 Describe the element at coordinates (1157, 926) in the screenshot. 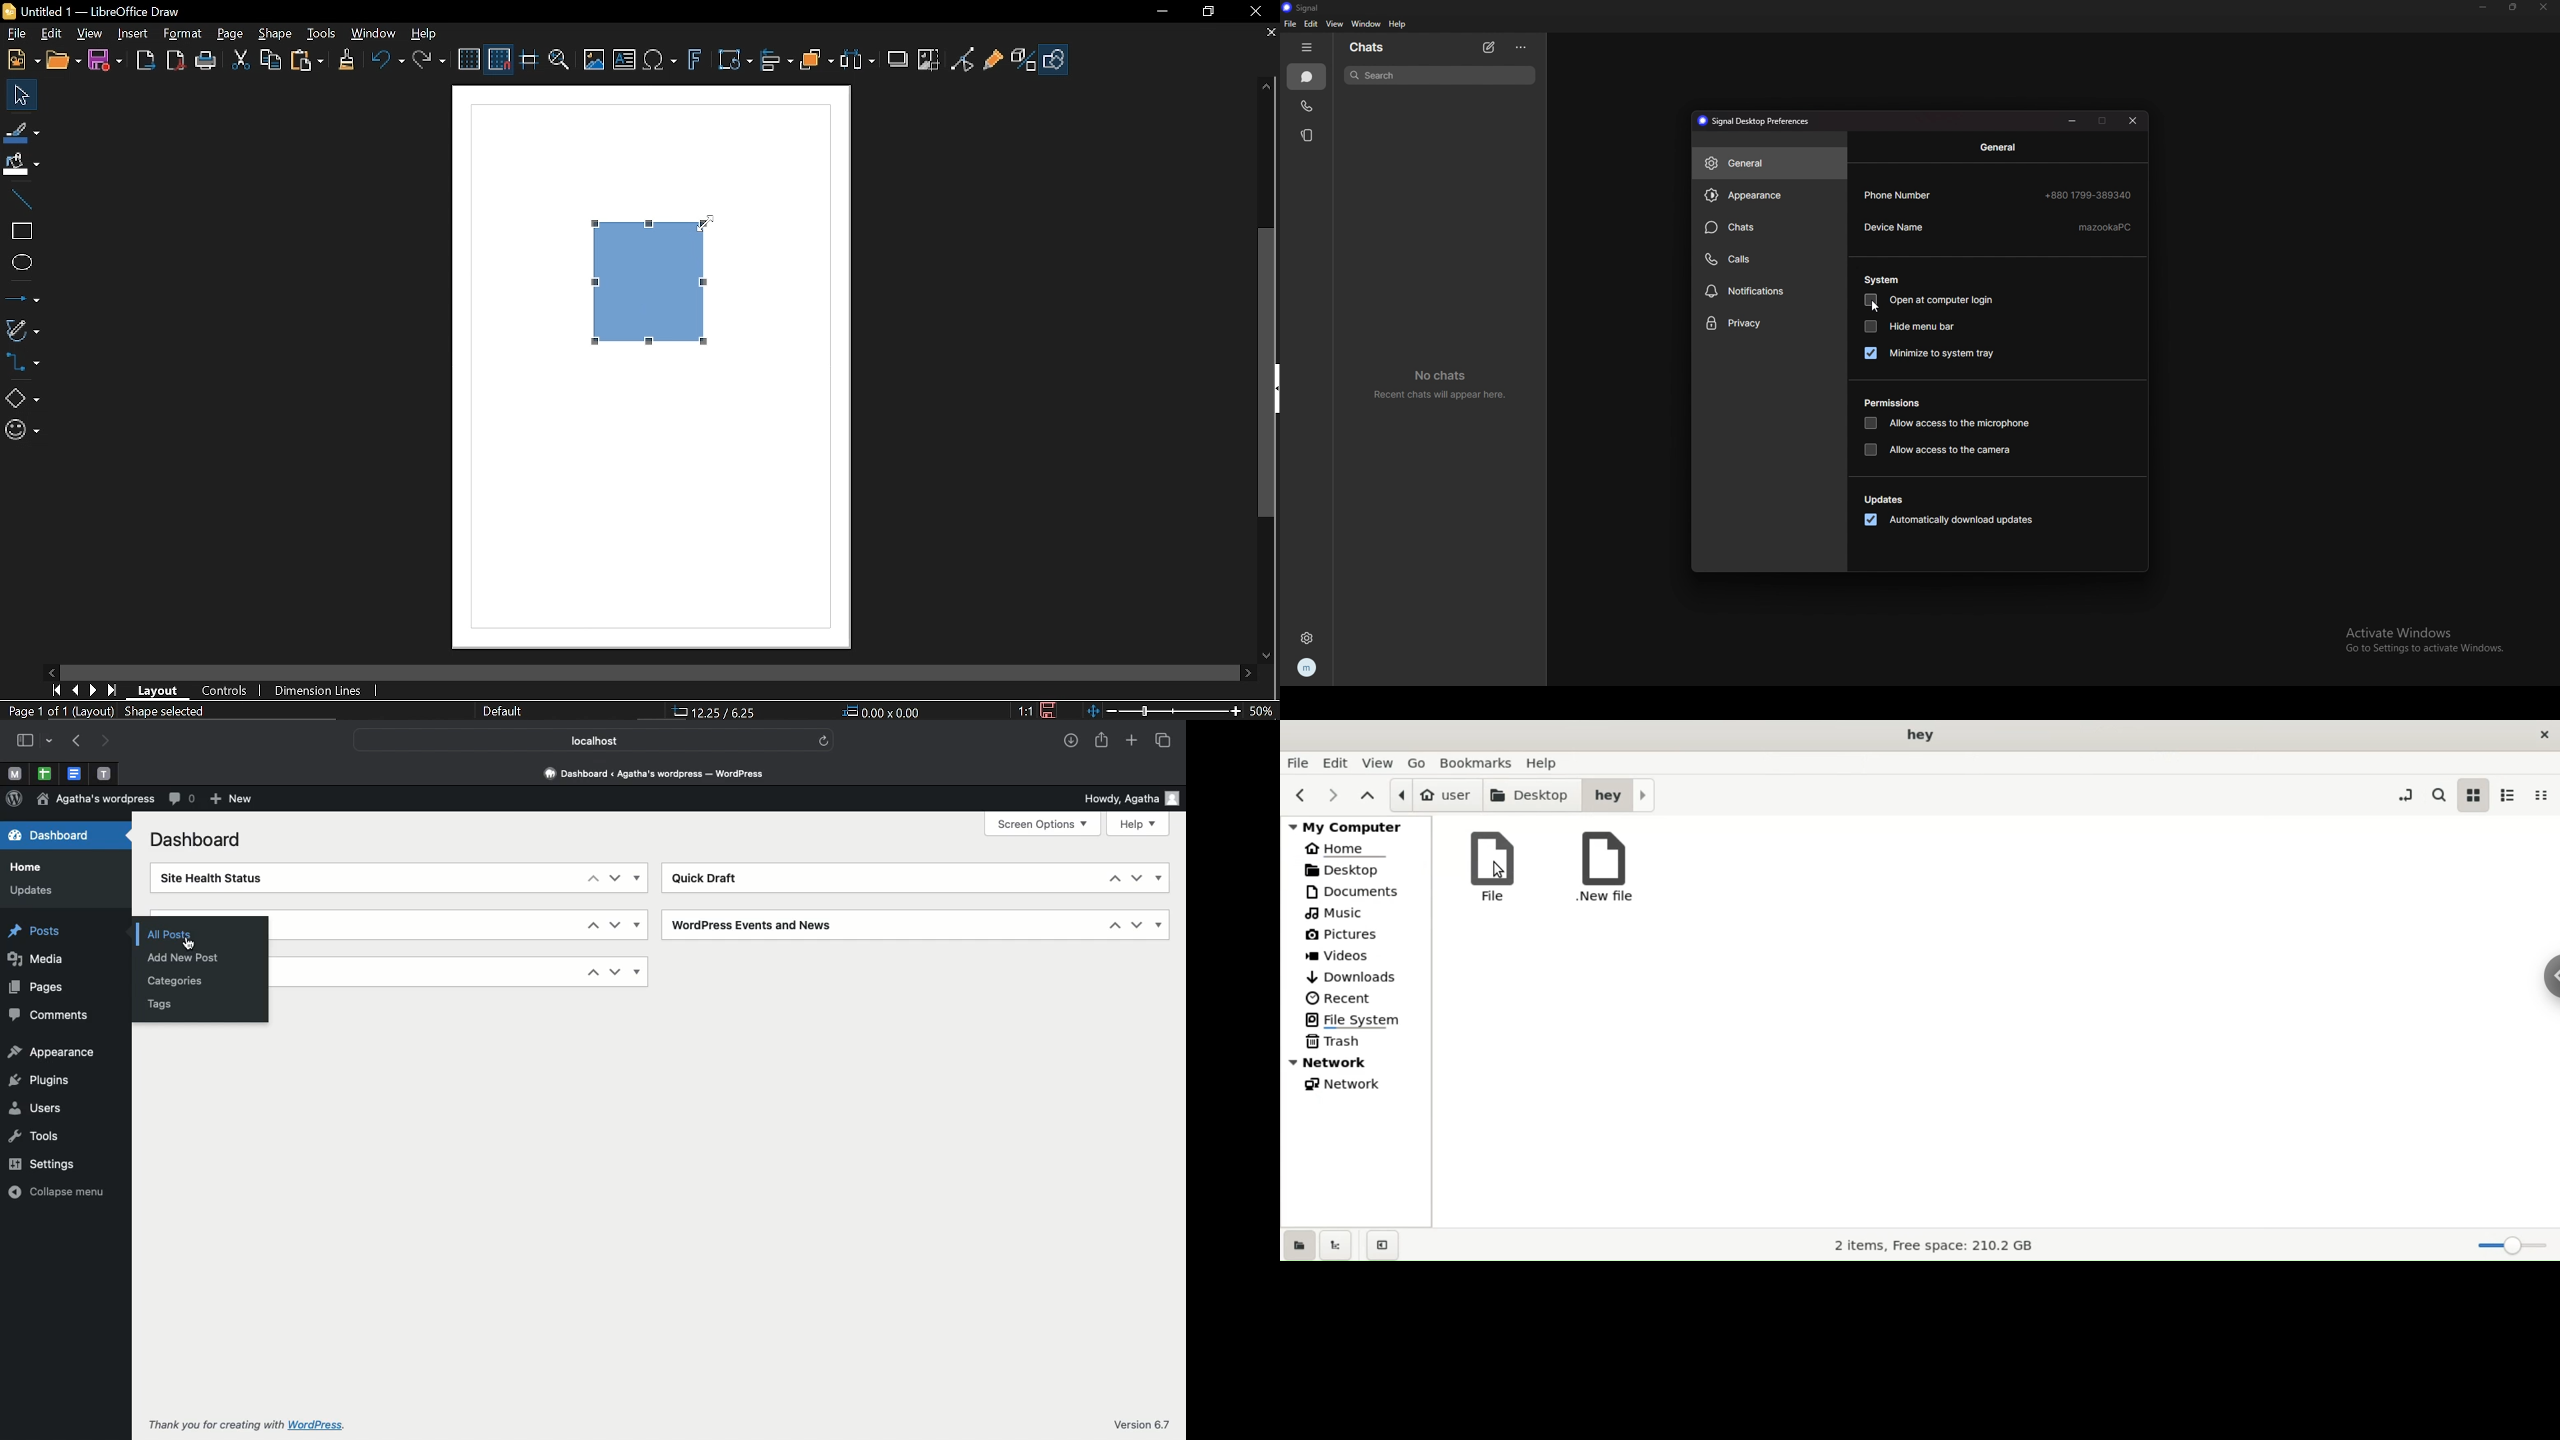

I see `Hide` at that location.